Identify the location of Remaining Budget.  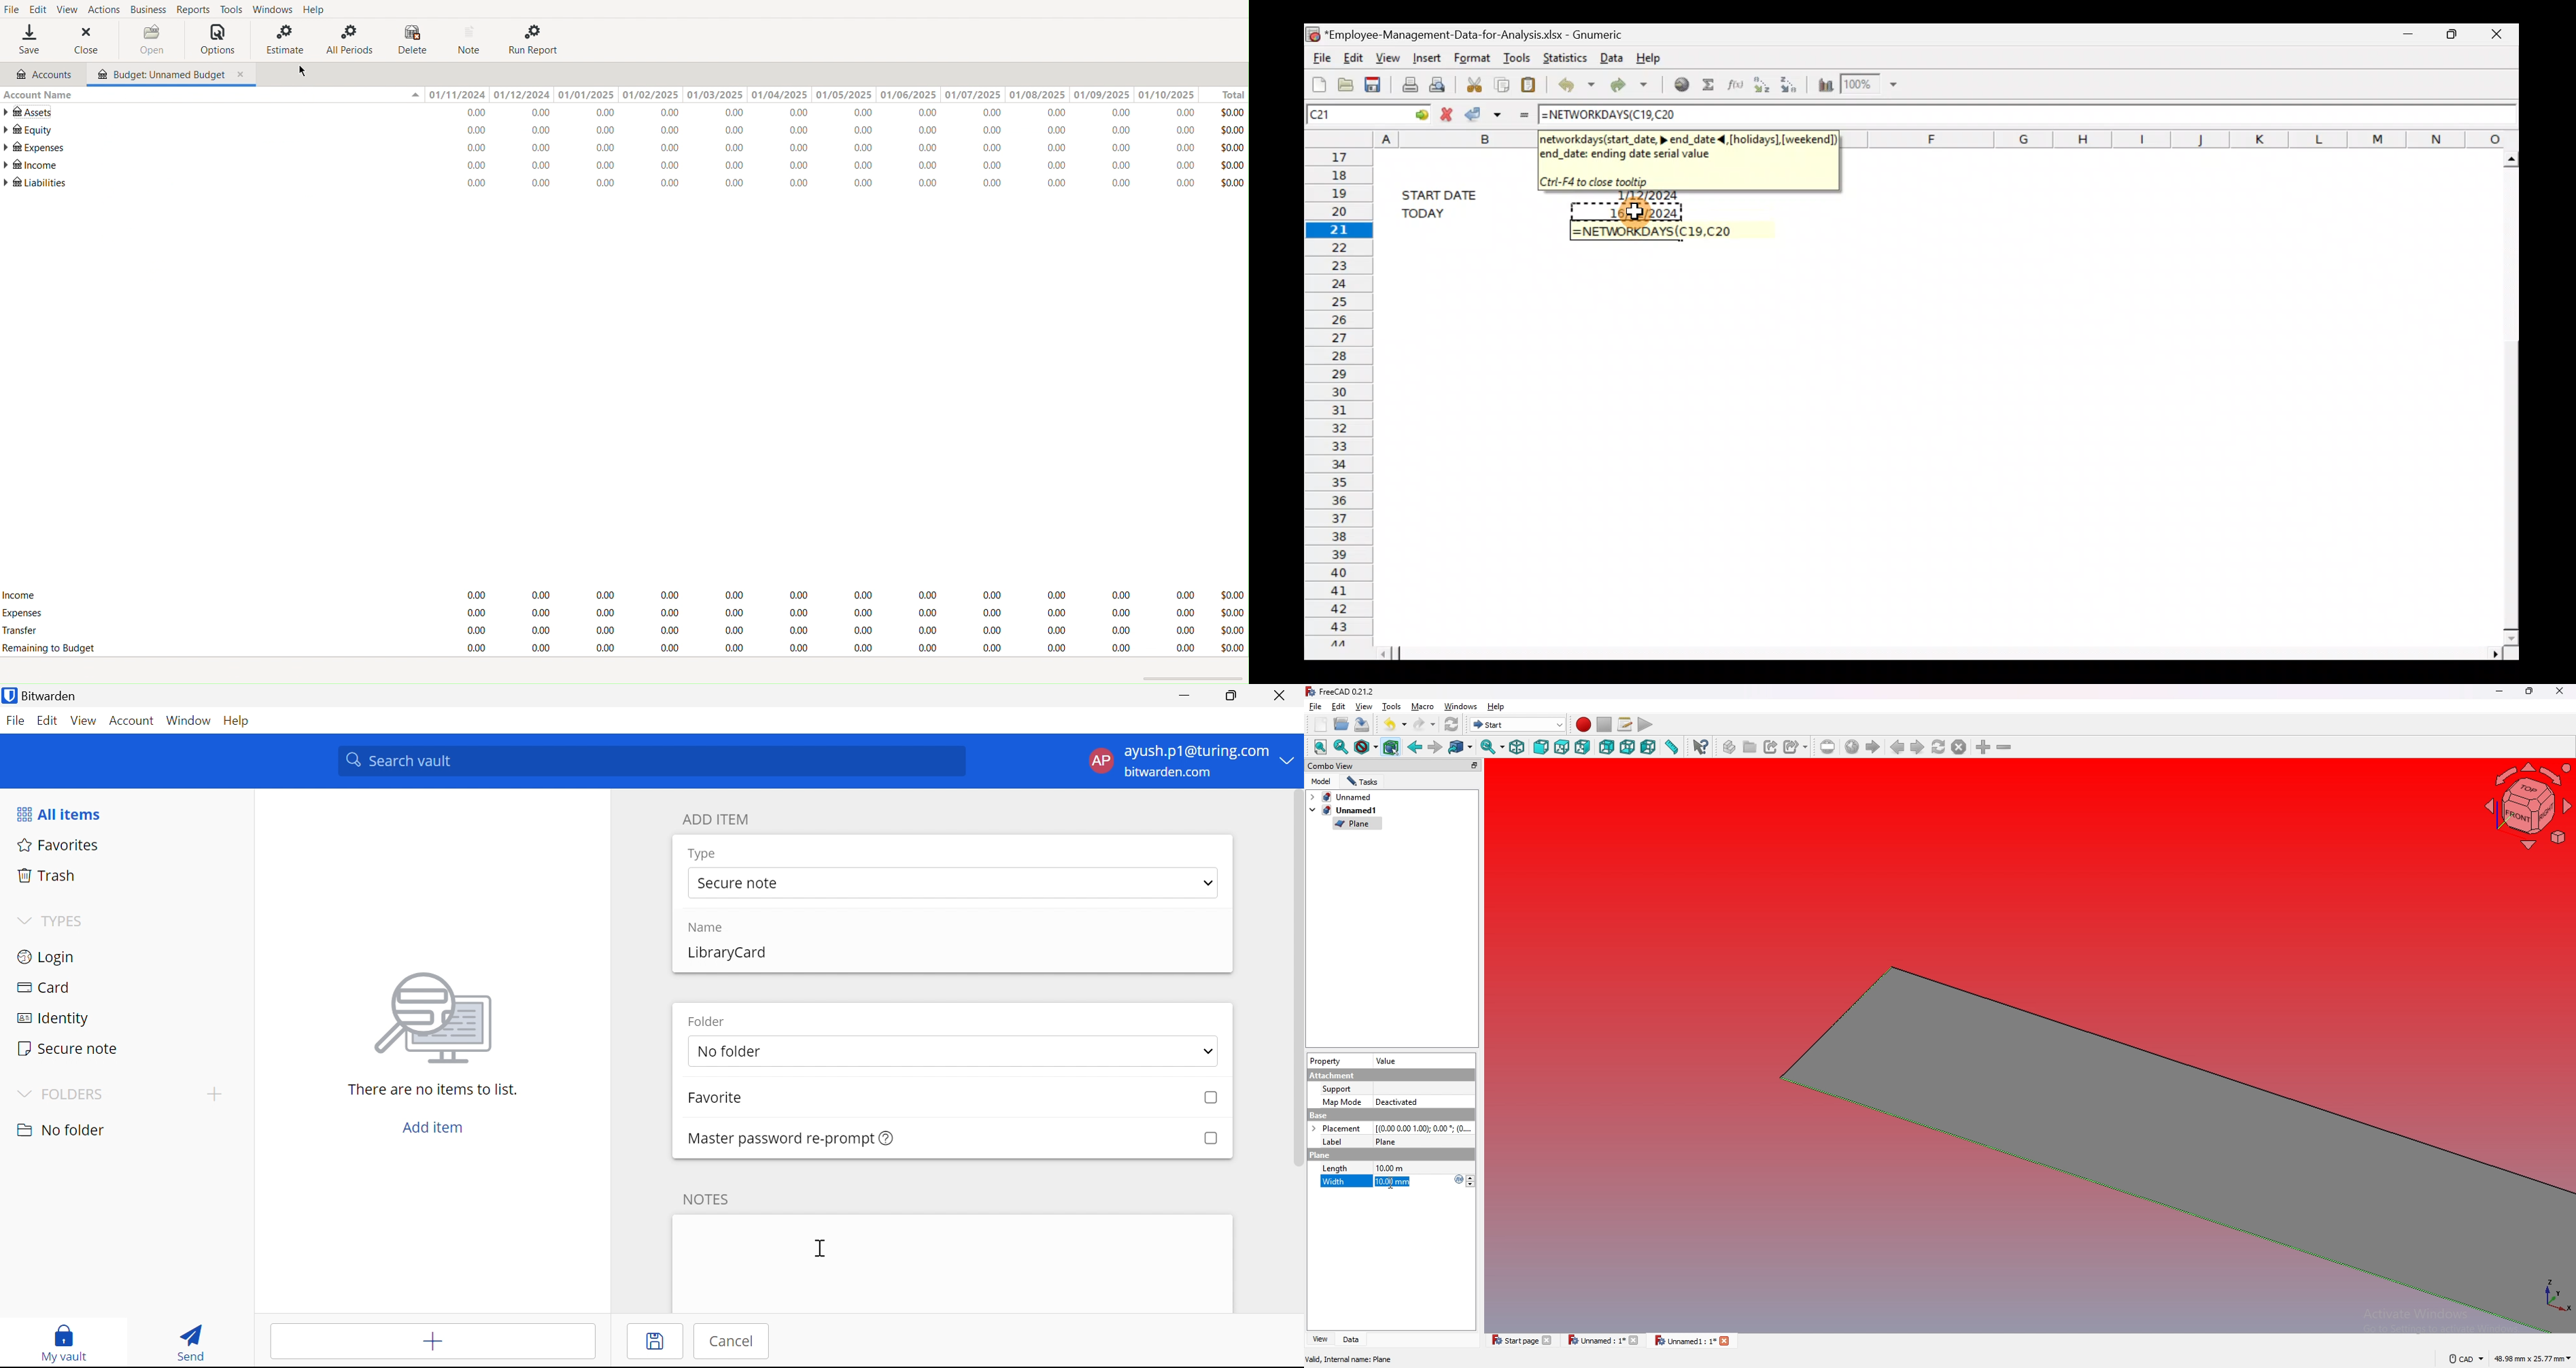
(56, 648).